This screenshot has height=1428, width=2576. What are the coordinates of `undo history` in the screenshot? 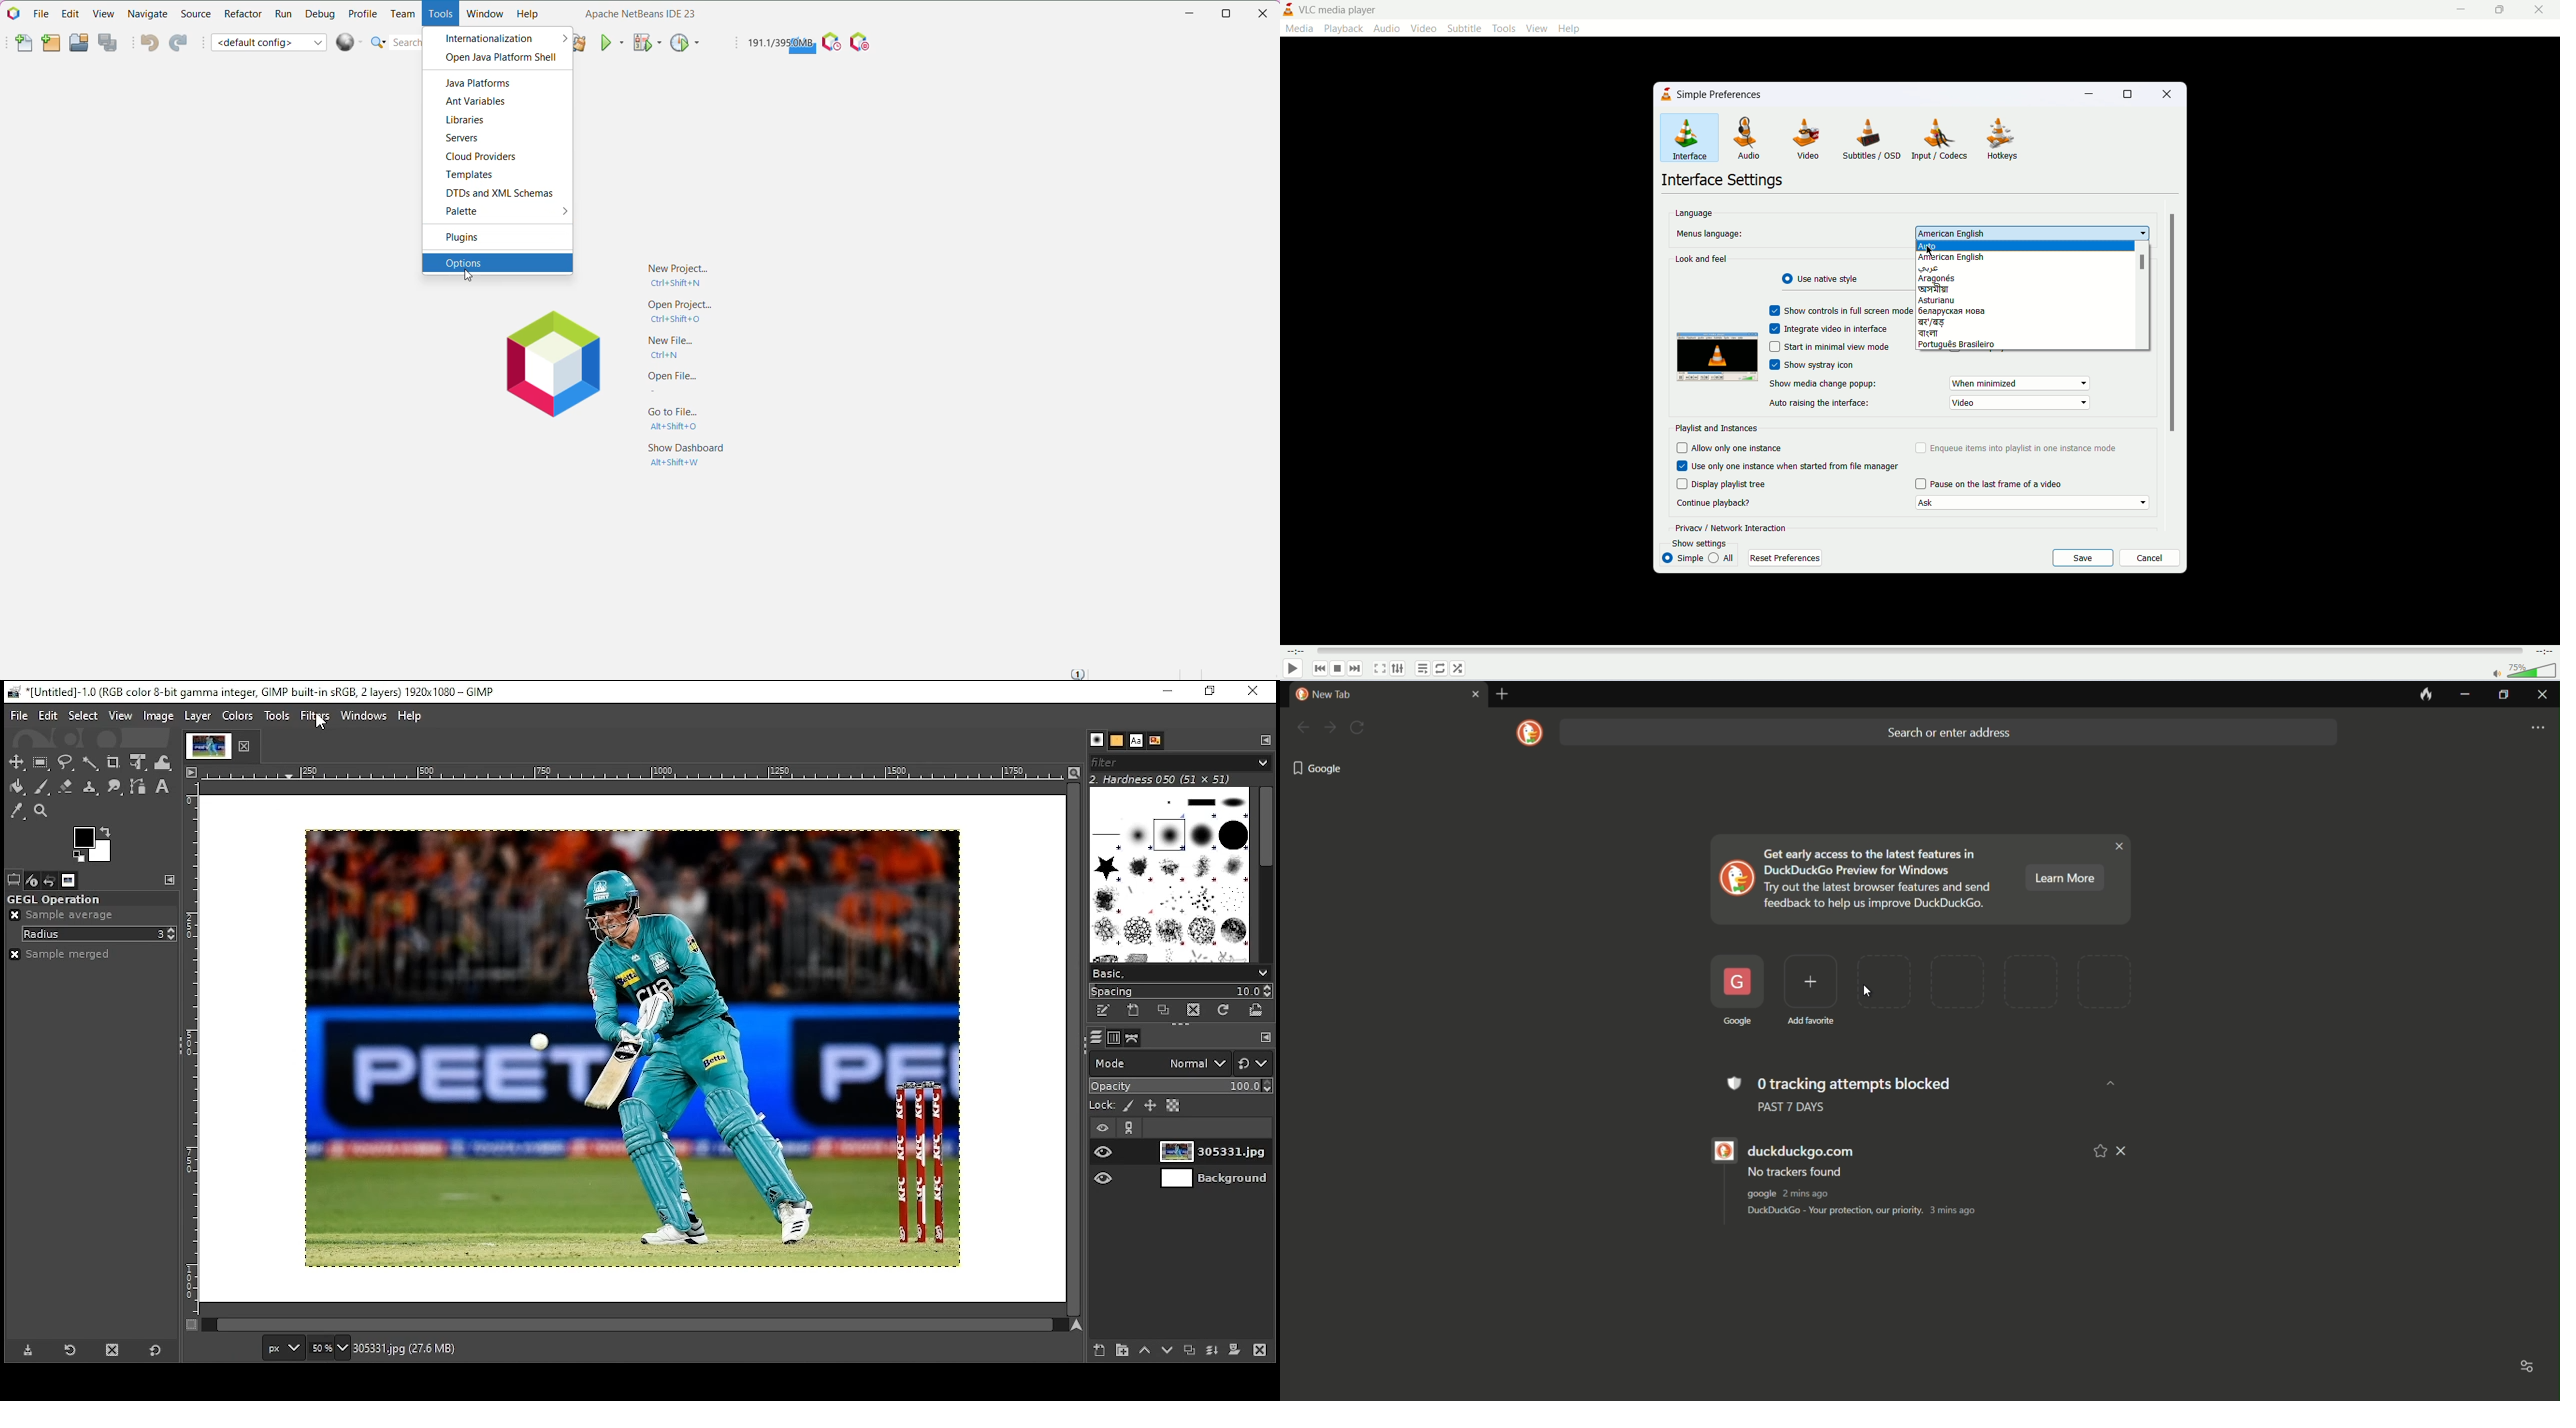 It's located at (50, 881).